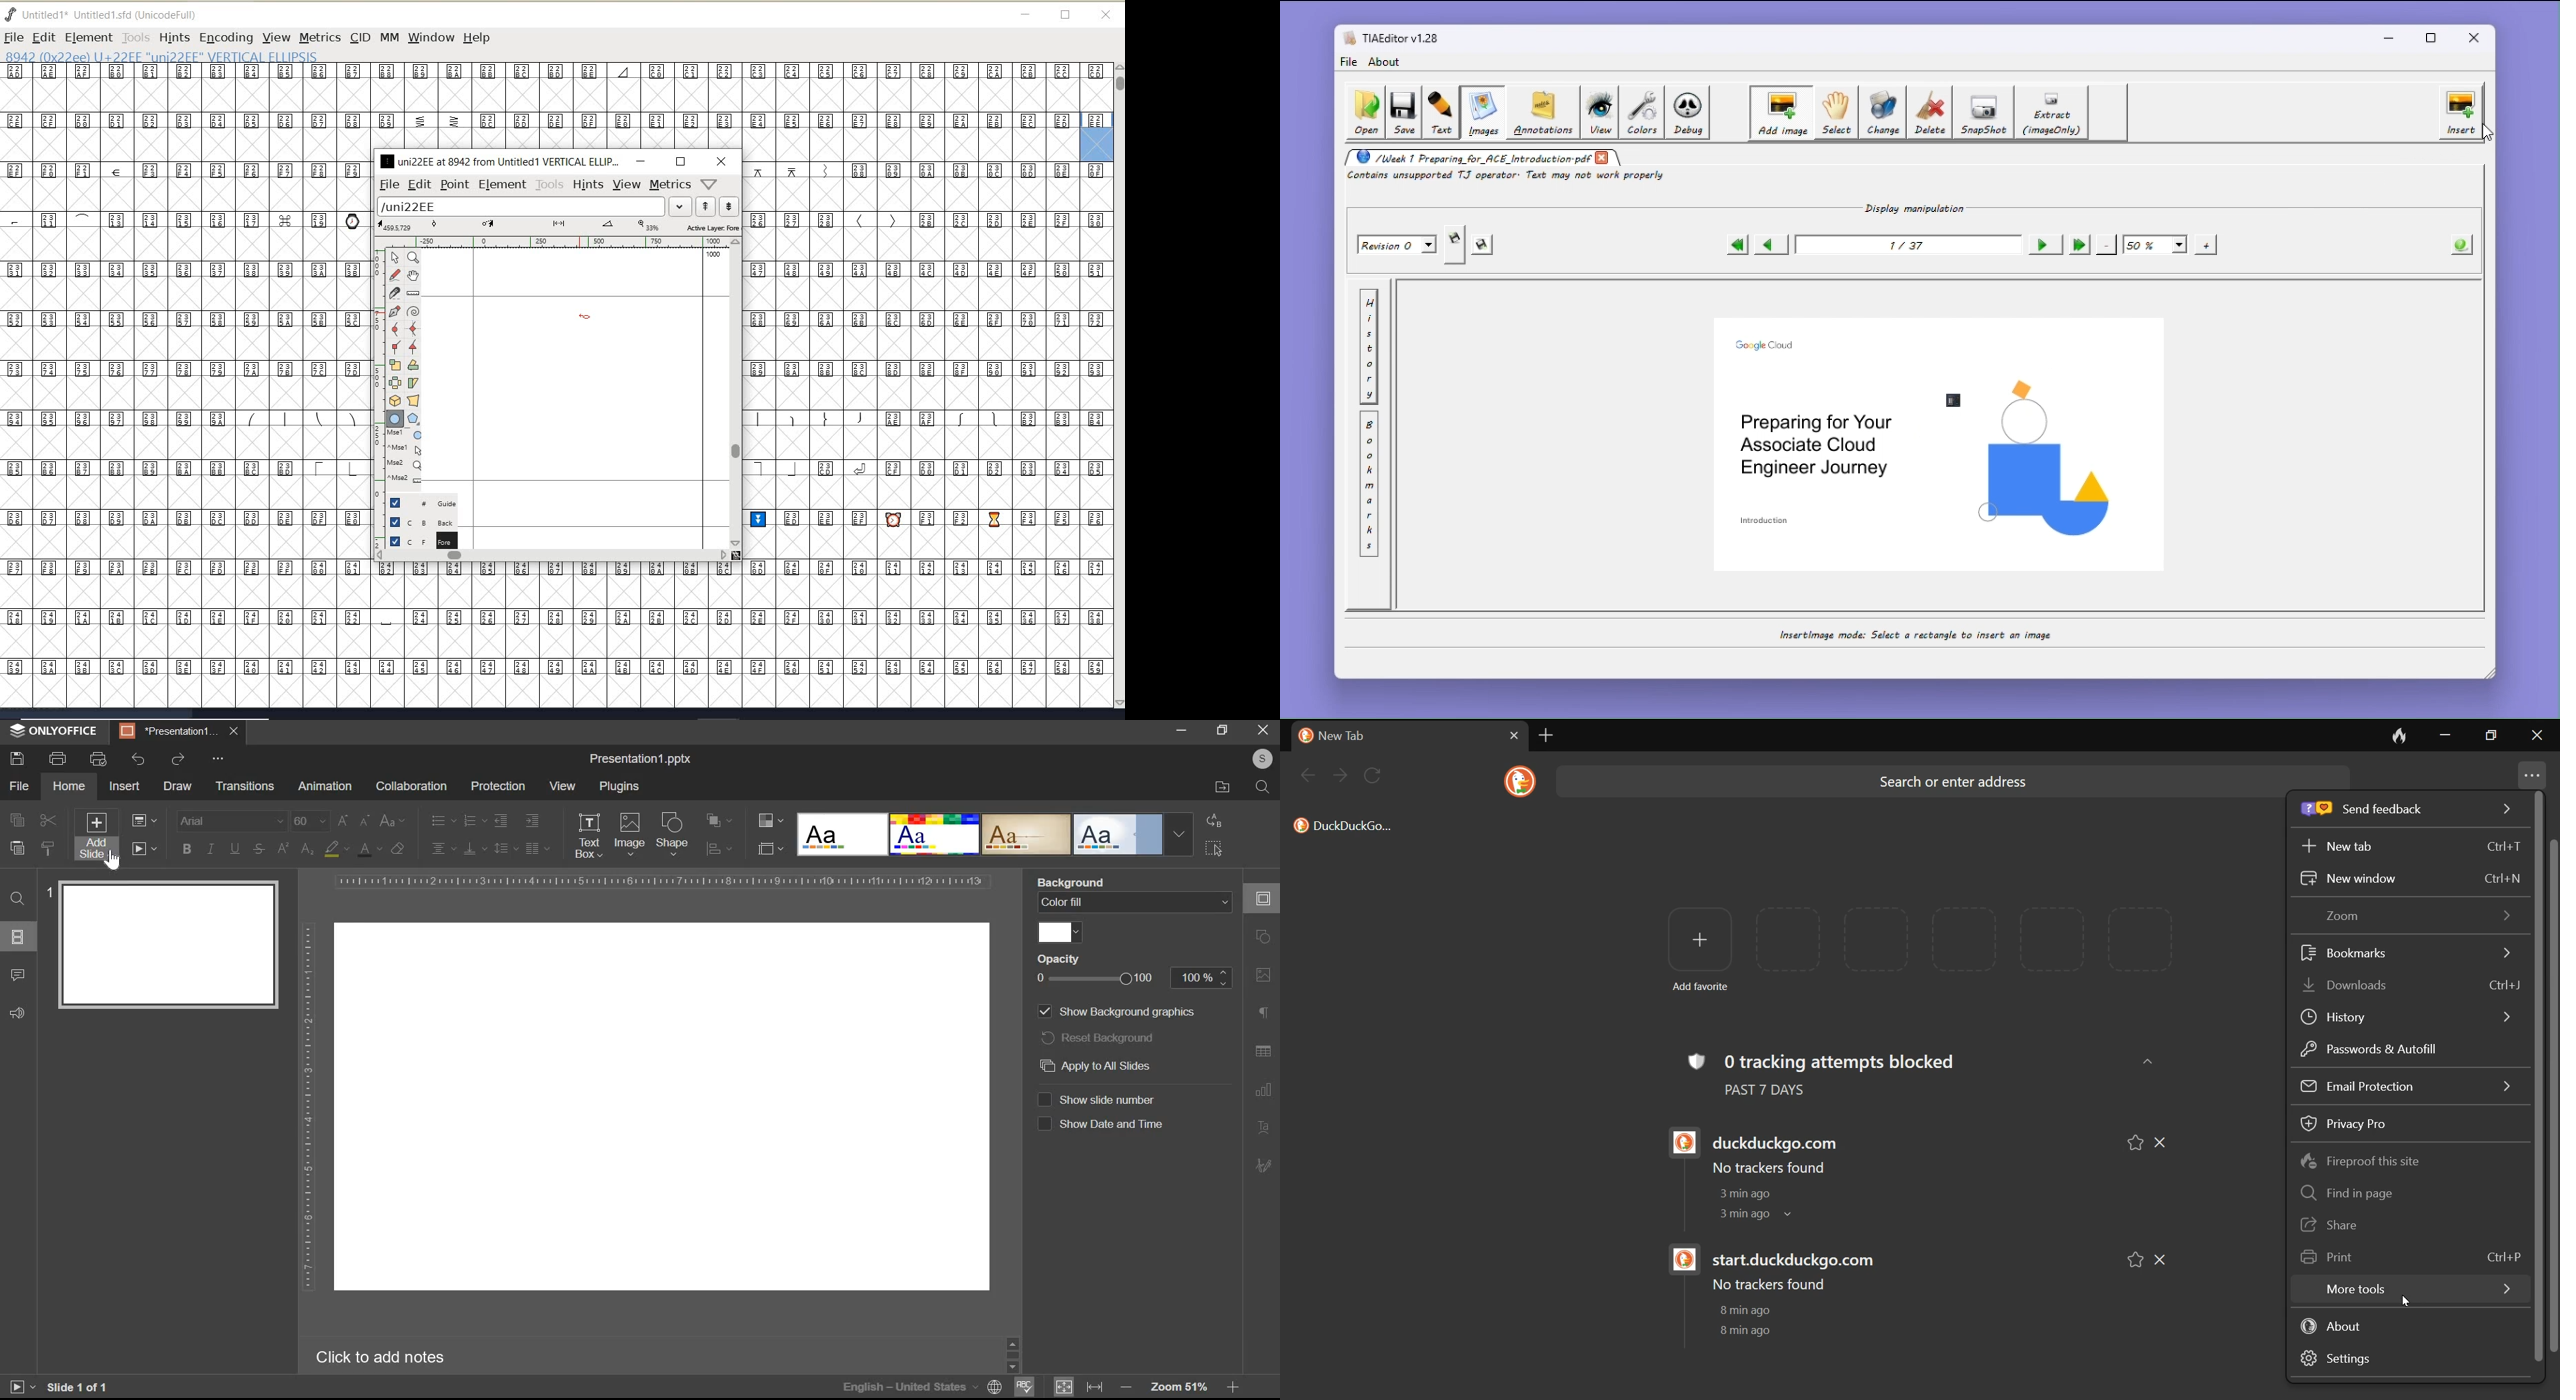 This screenshot has height=1400, width=2576. What do you see at coordinates (414, 400) in the screenshot?
I see `perform a perspective transformation on the selection` at bounding box center [414, 400].